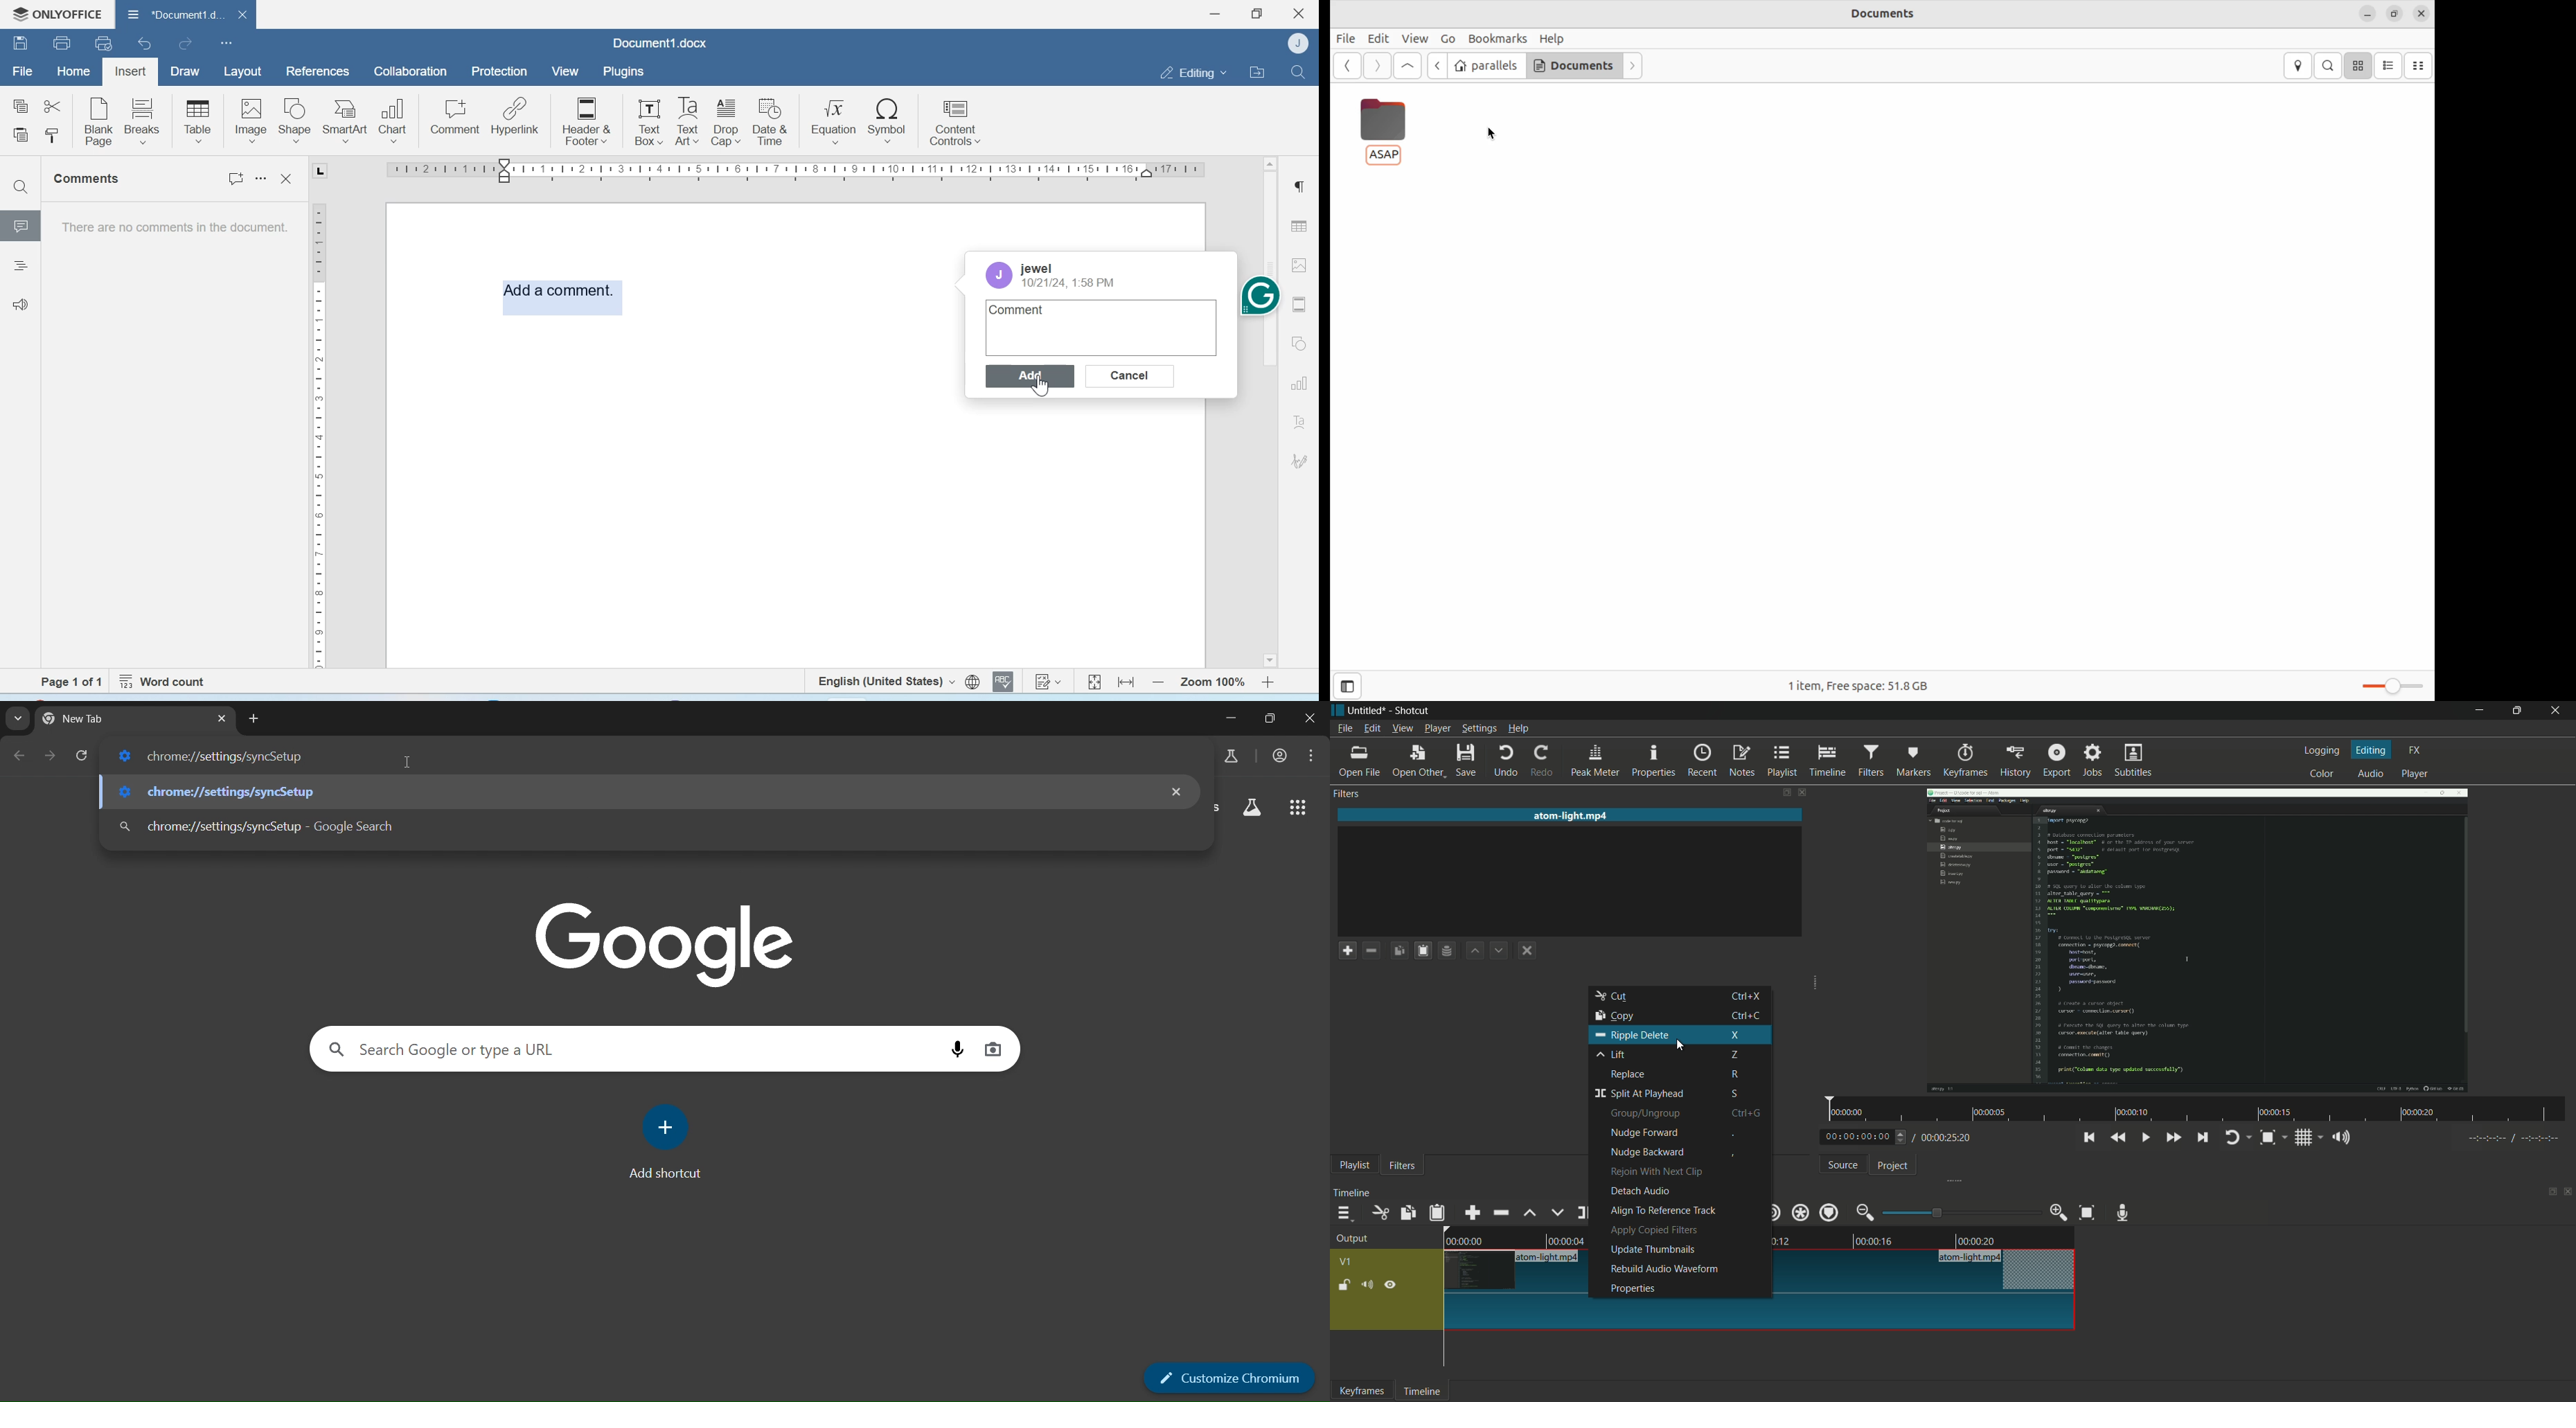 Image resolution: width=2576 pixels, height=1428 pixels. I want to click on location, so click(2300, 65).